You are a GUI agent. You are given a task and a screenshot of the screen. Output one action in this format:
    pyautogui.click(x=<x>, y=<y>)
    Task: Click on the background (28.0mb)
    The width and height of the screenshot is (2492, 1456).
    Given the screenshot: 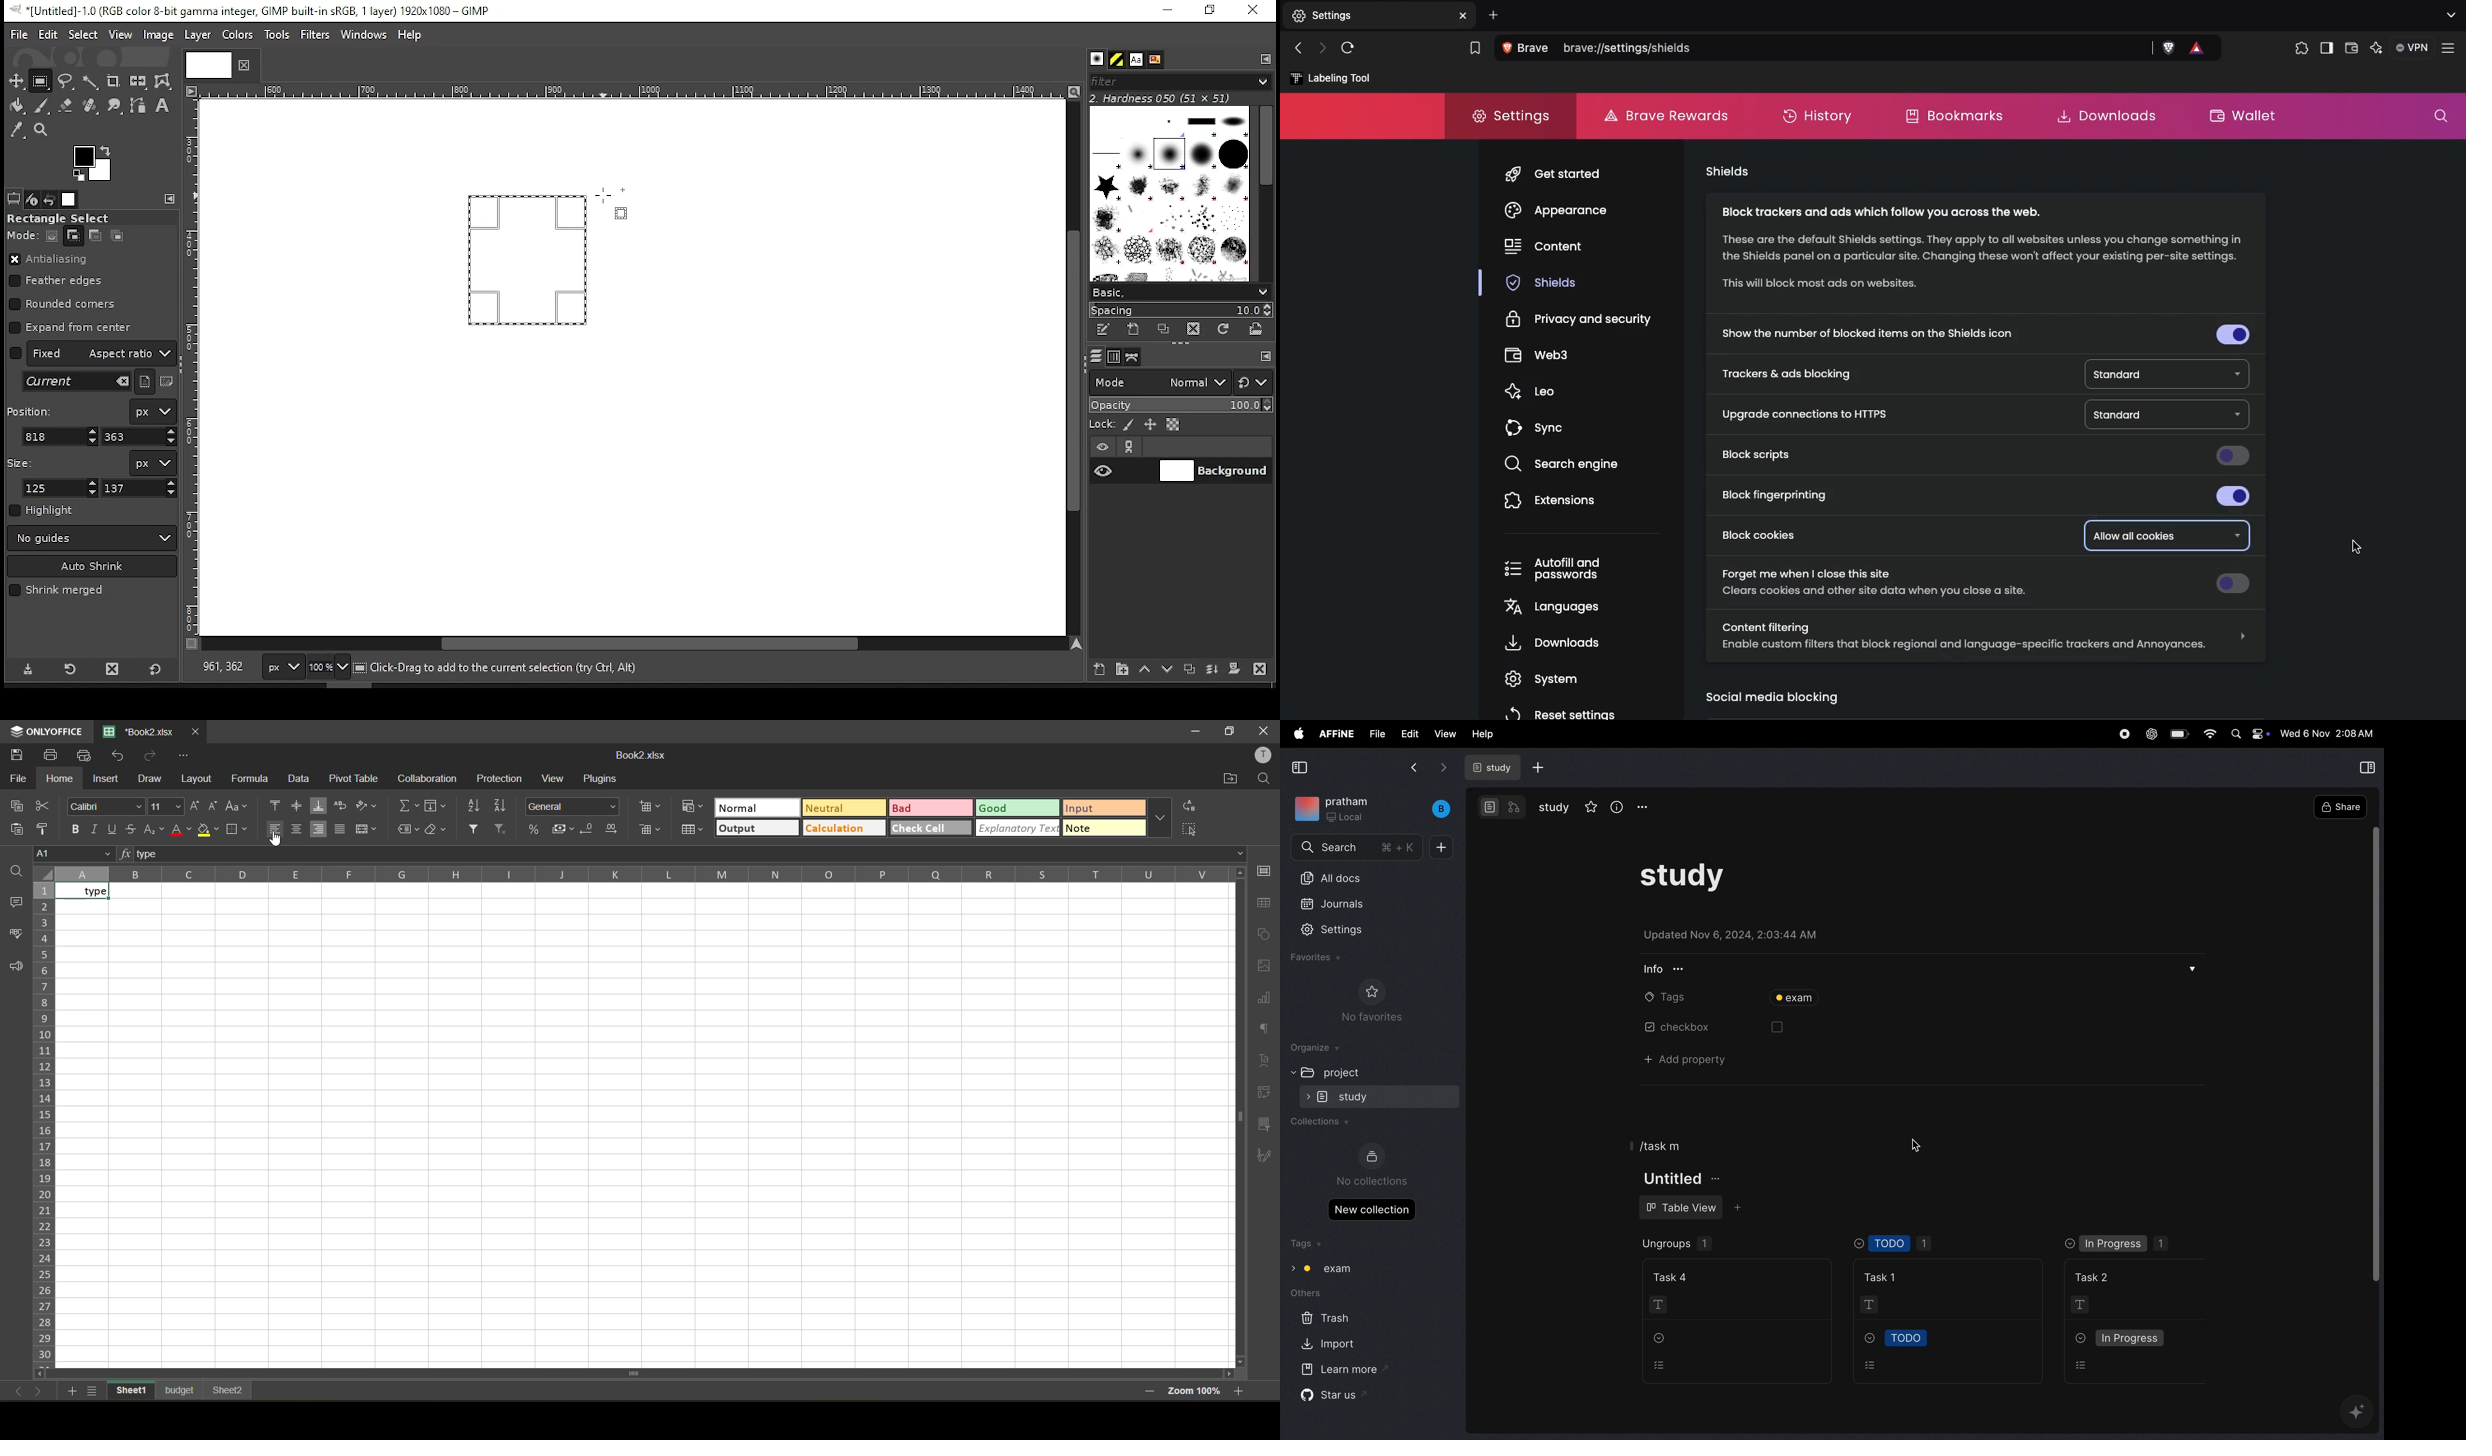 What is the action you would take?
    pyautogui.click(x=490, y=668)
    